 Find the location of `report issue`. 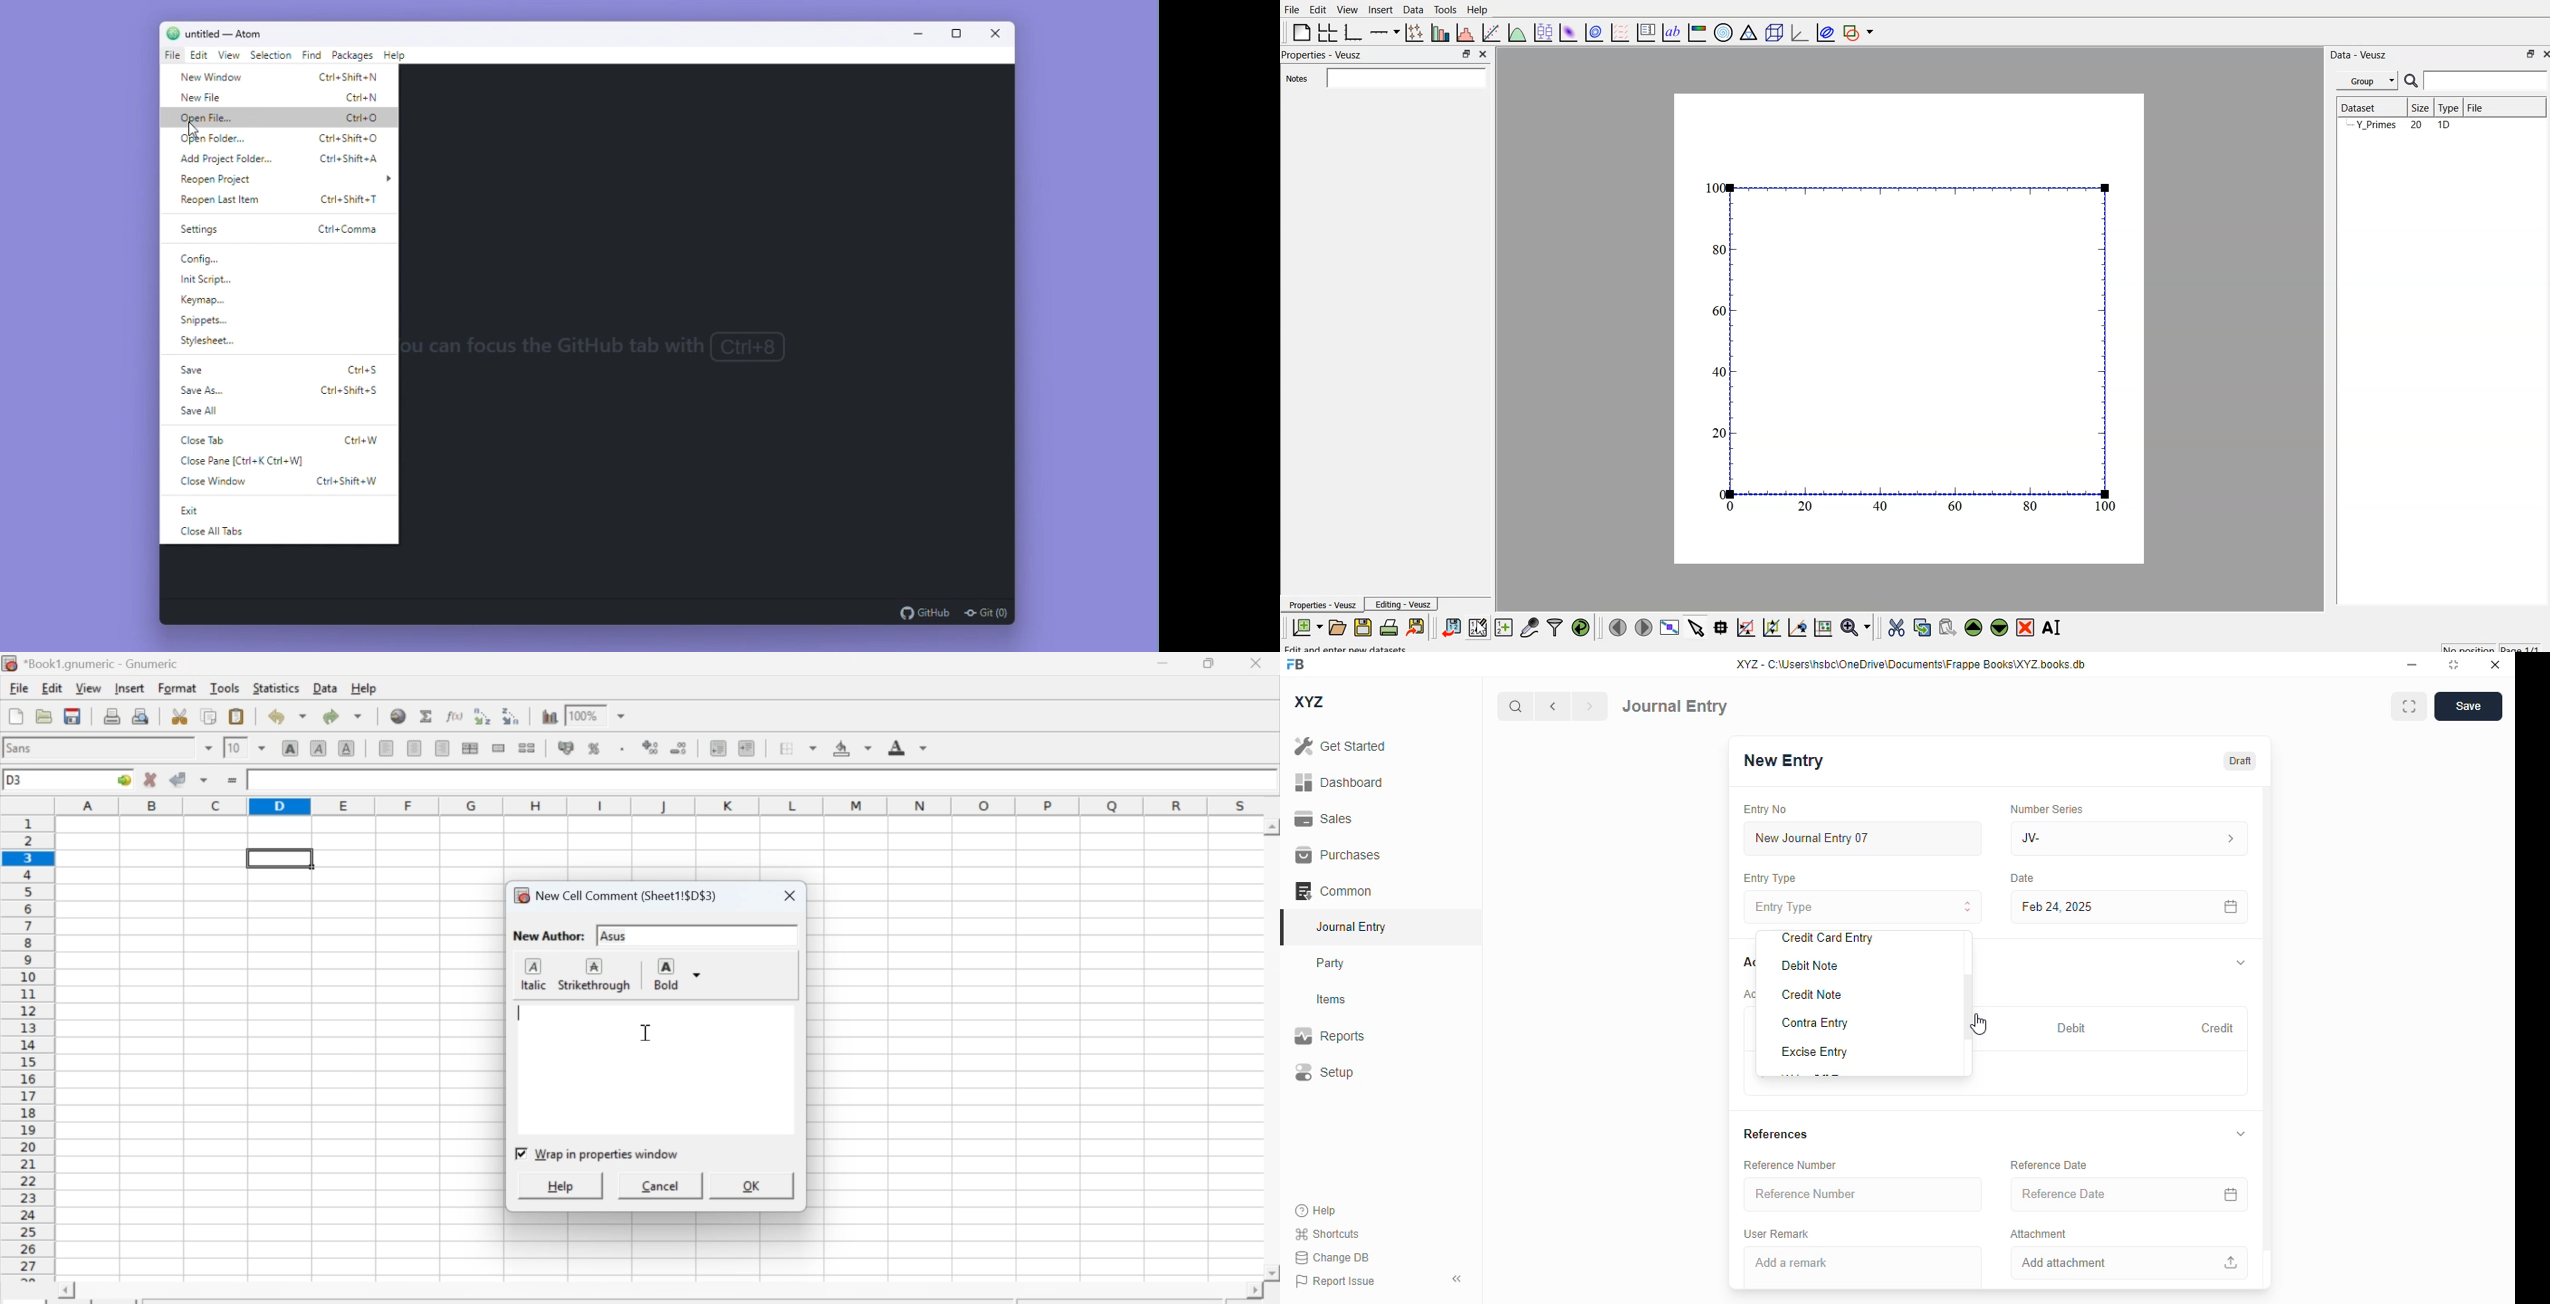

report issue is located at coordinates (1335, 1280).